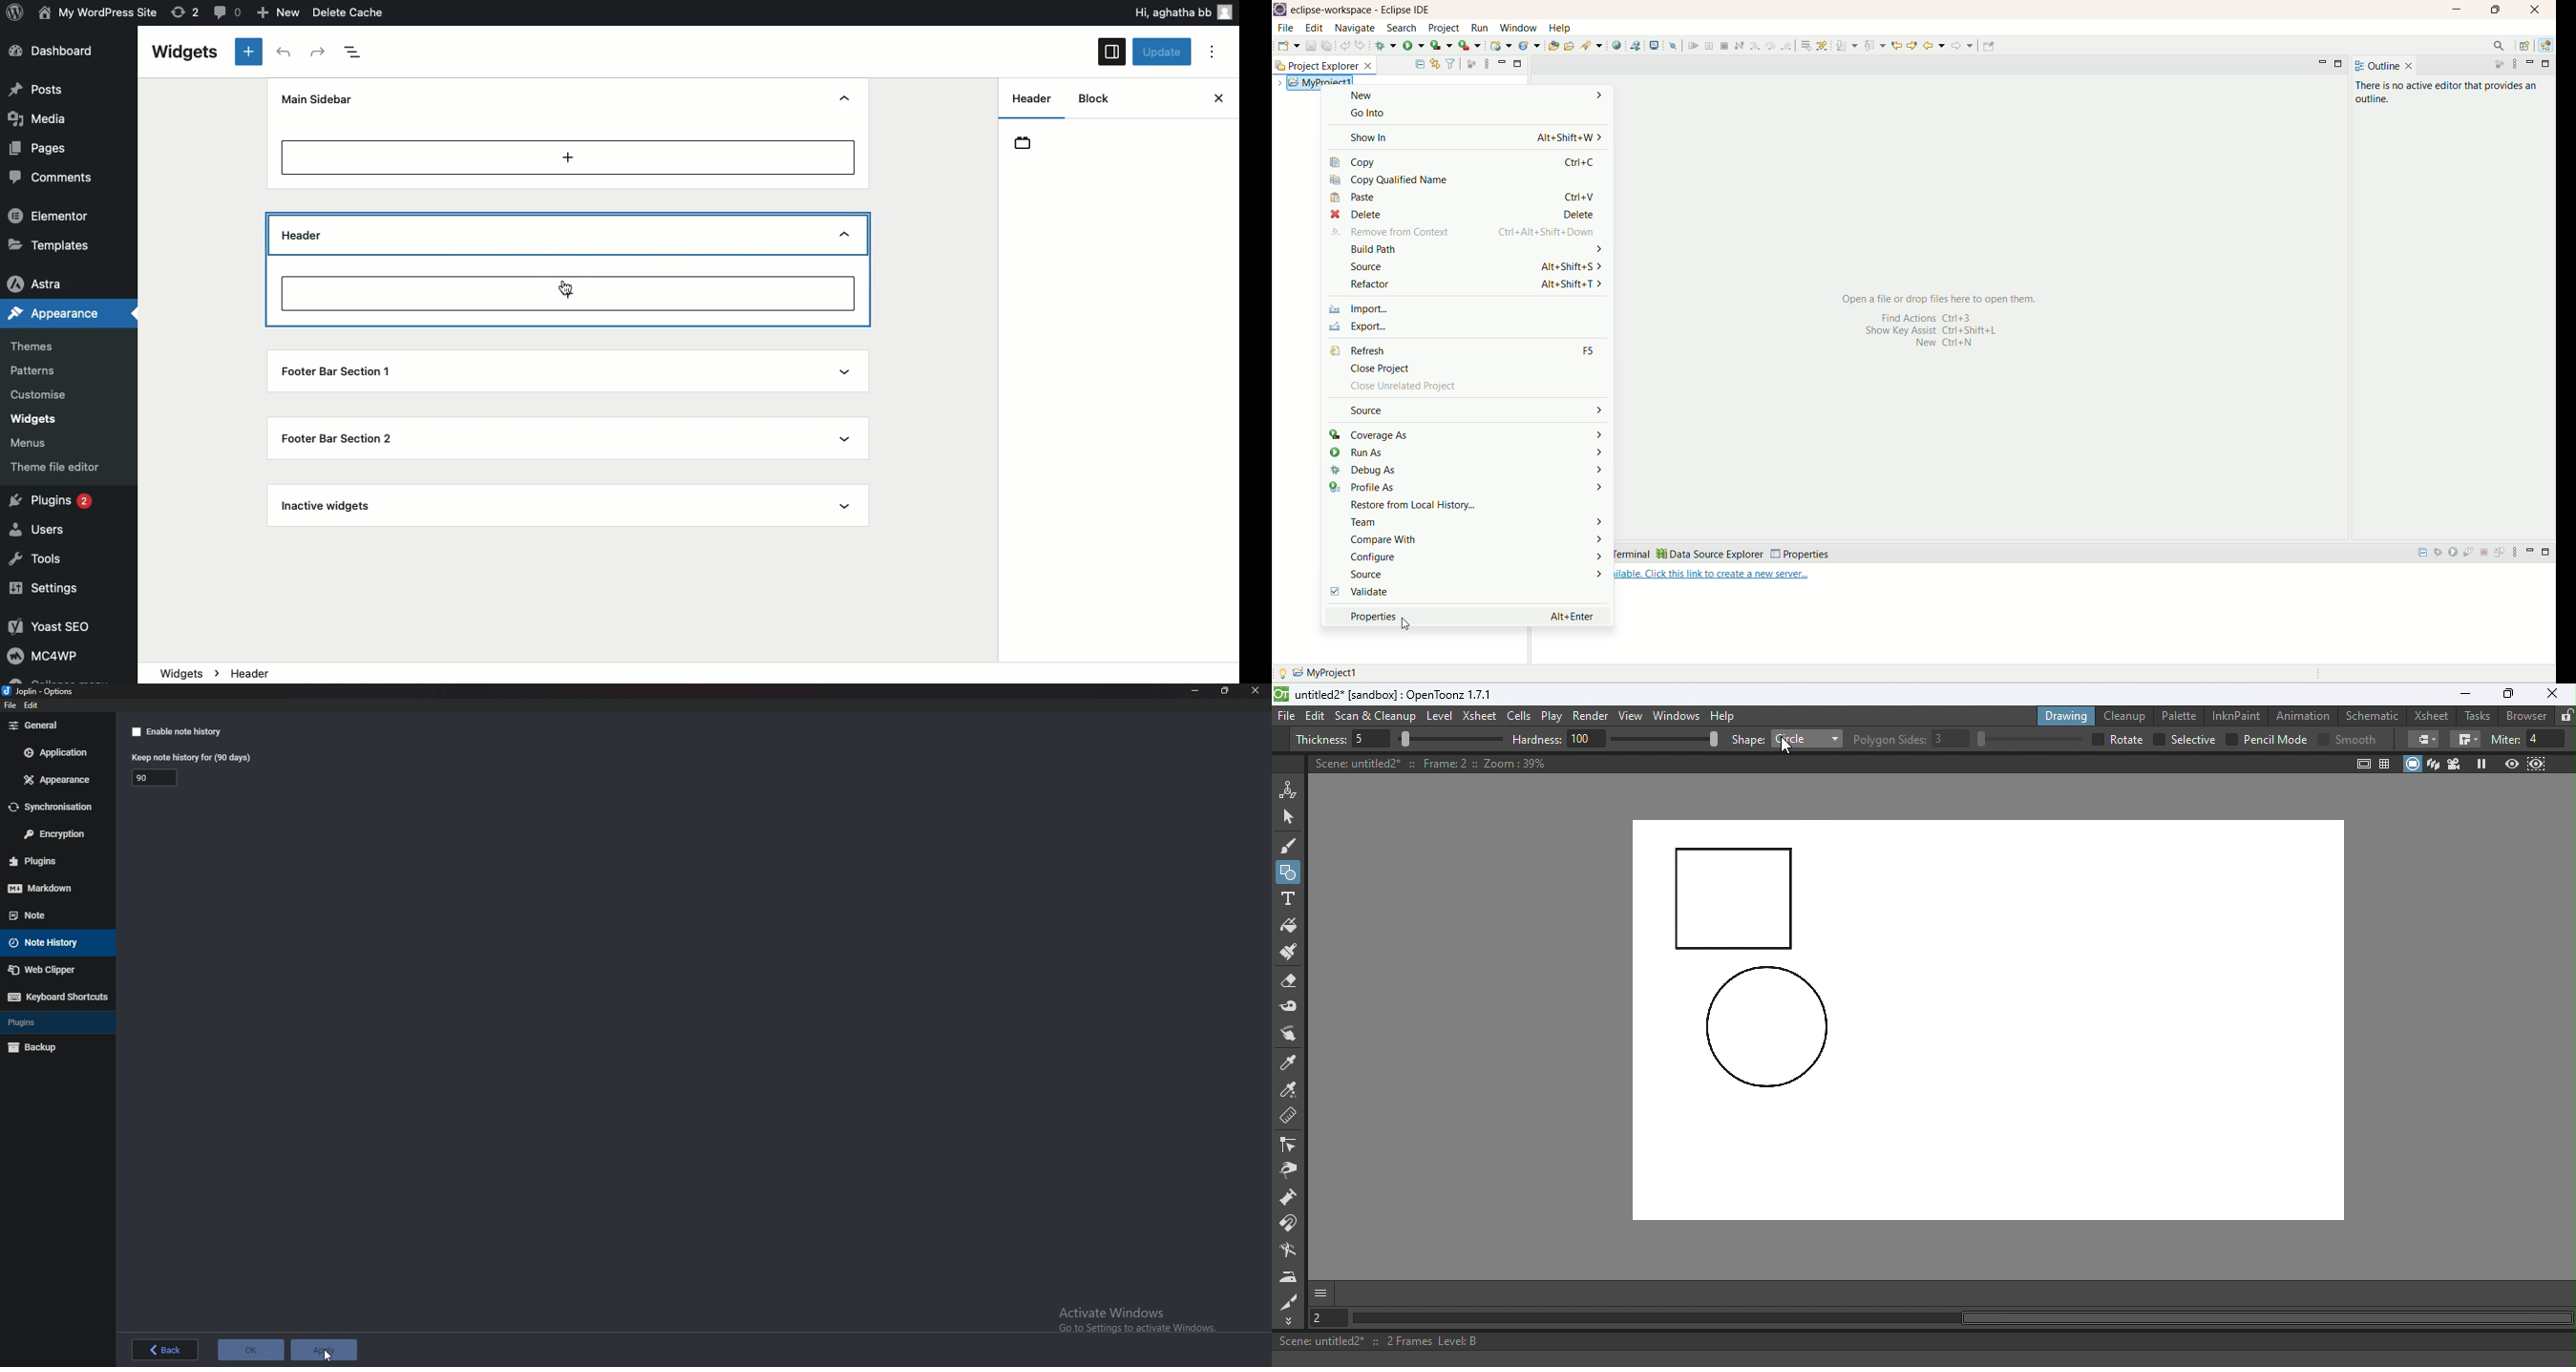 Image resolution: width=2576 pixels, height=1372 pixels. Describe the element at coordinates (1139, 1321) in the screenshot. I see `Activate Windows Go to Settings to activate Windows` at that location.